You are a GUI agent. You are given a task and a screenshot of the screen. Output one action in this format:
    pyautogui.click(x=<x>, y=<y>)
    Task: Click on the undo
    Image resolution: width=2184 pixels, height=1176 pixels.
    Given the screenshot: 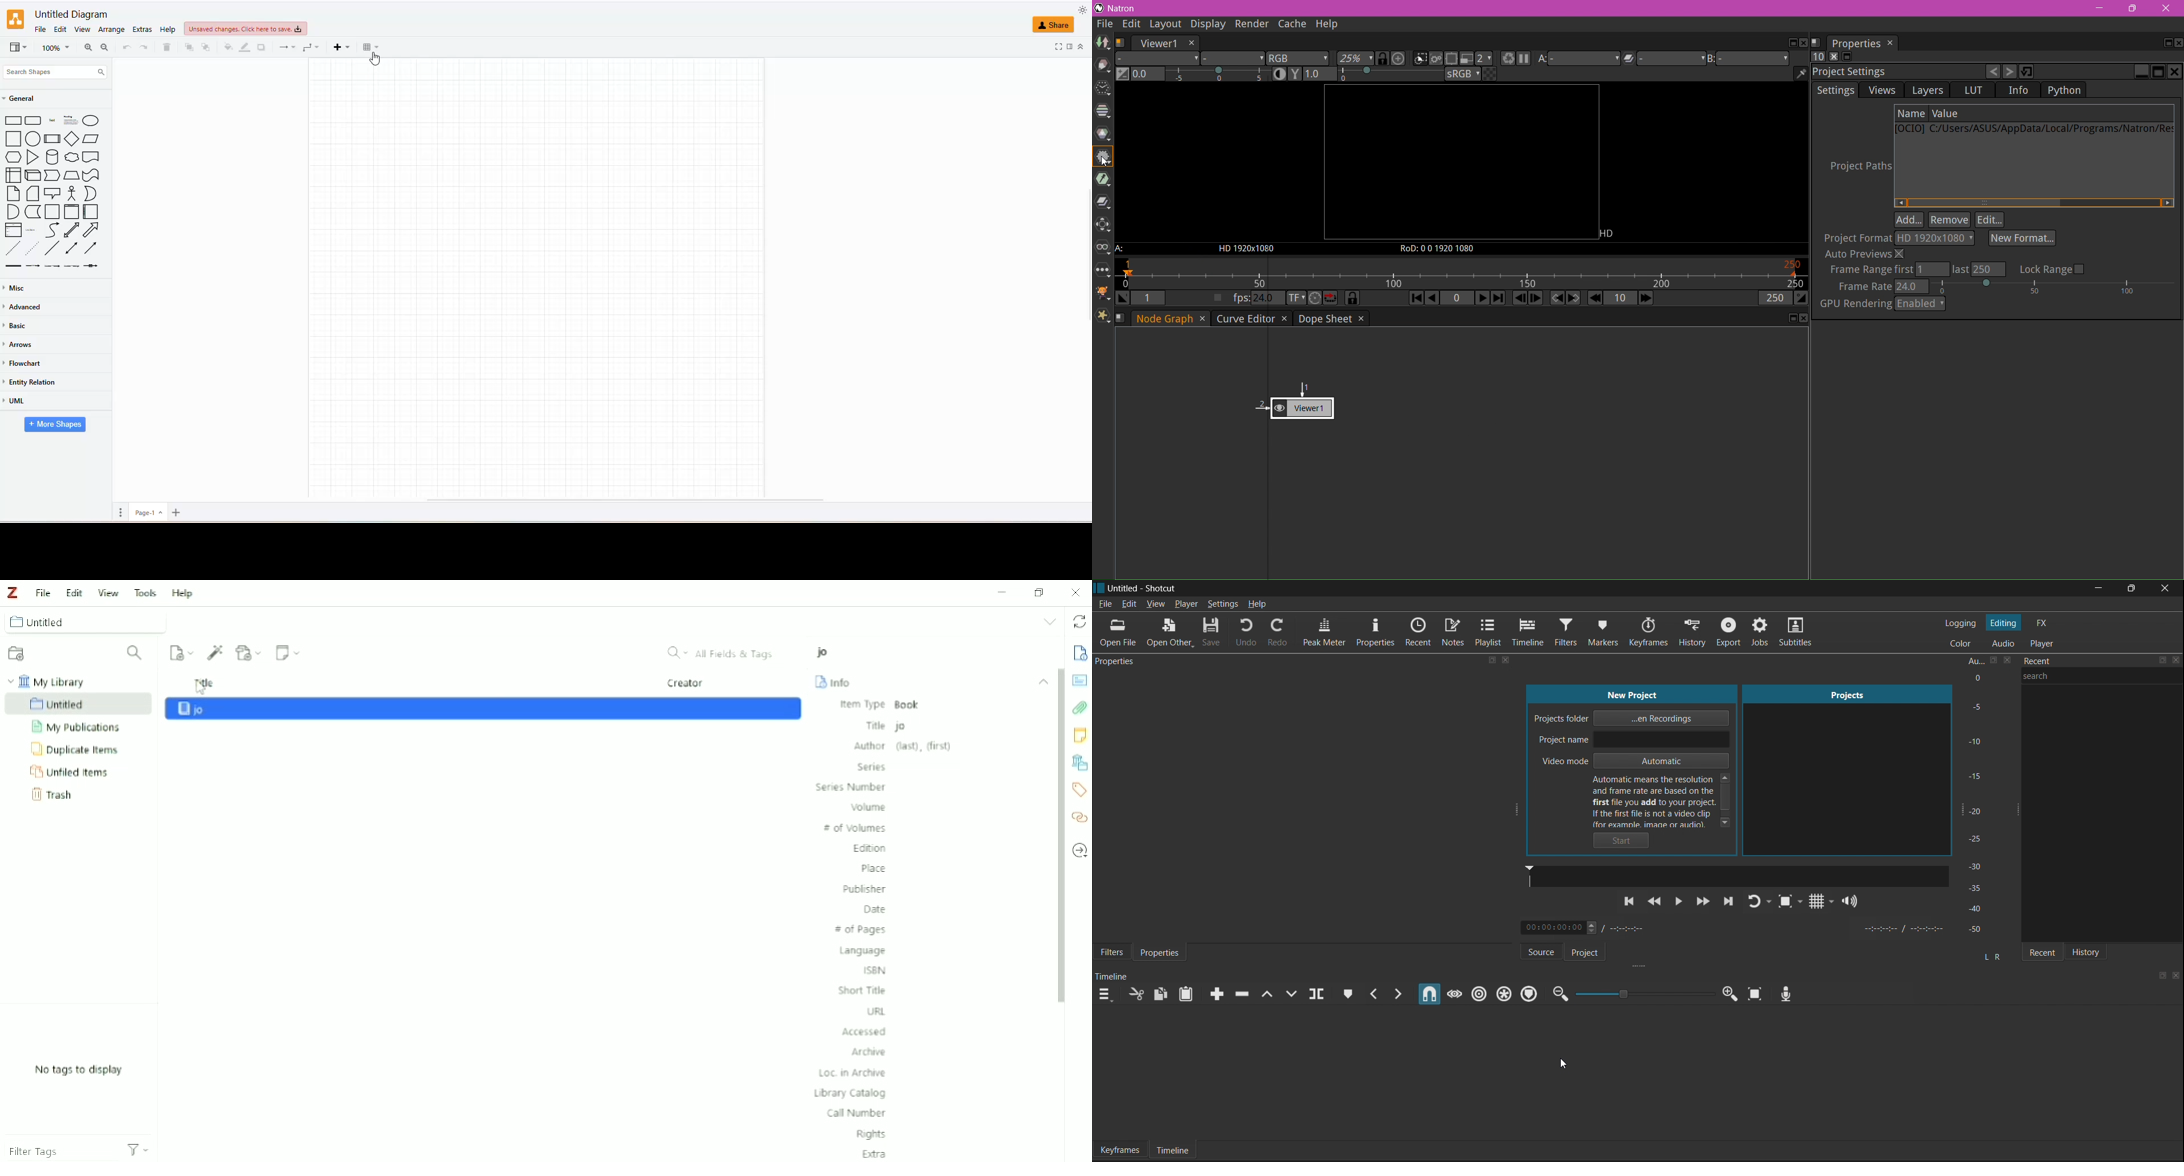 What is the action you would take?
    pyautogui.click(x=127, y=48)
    